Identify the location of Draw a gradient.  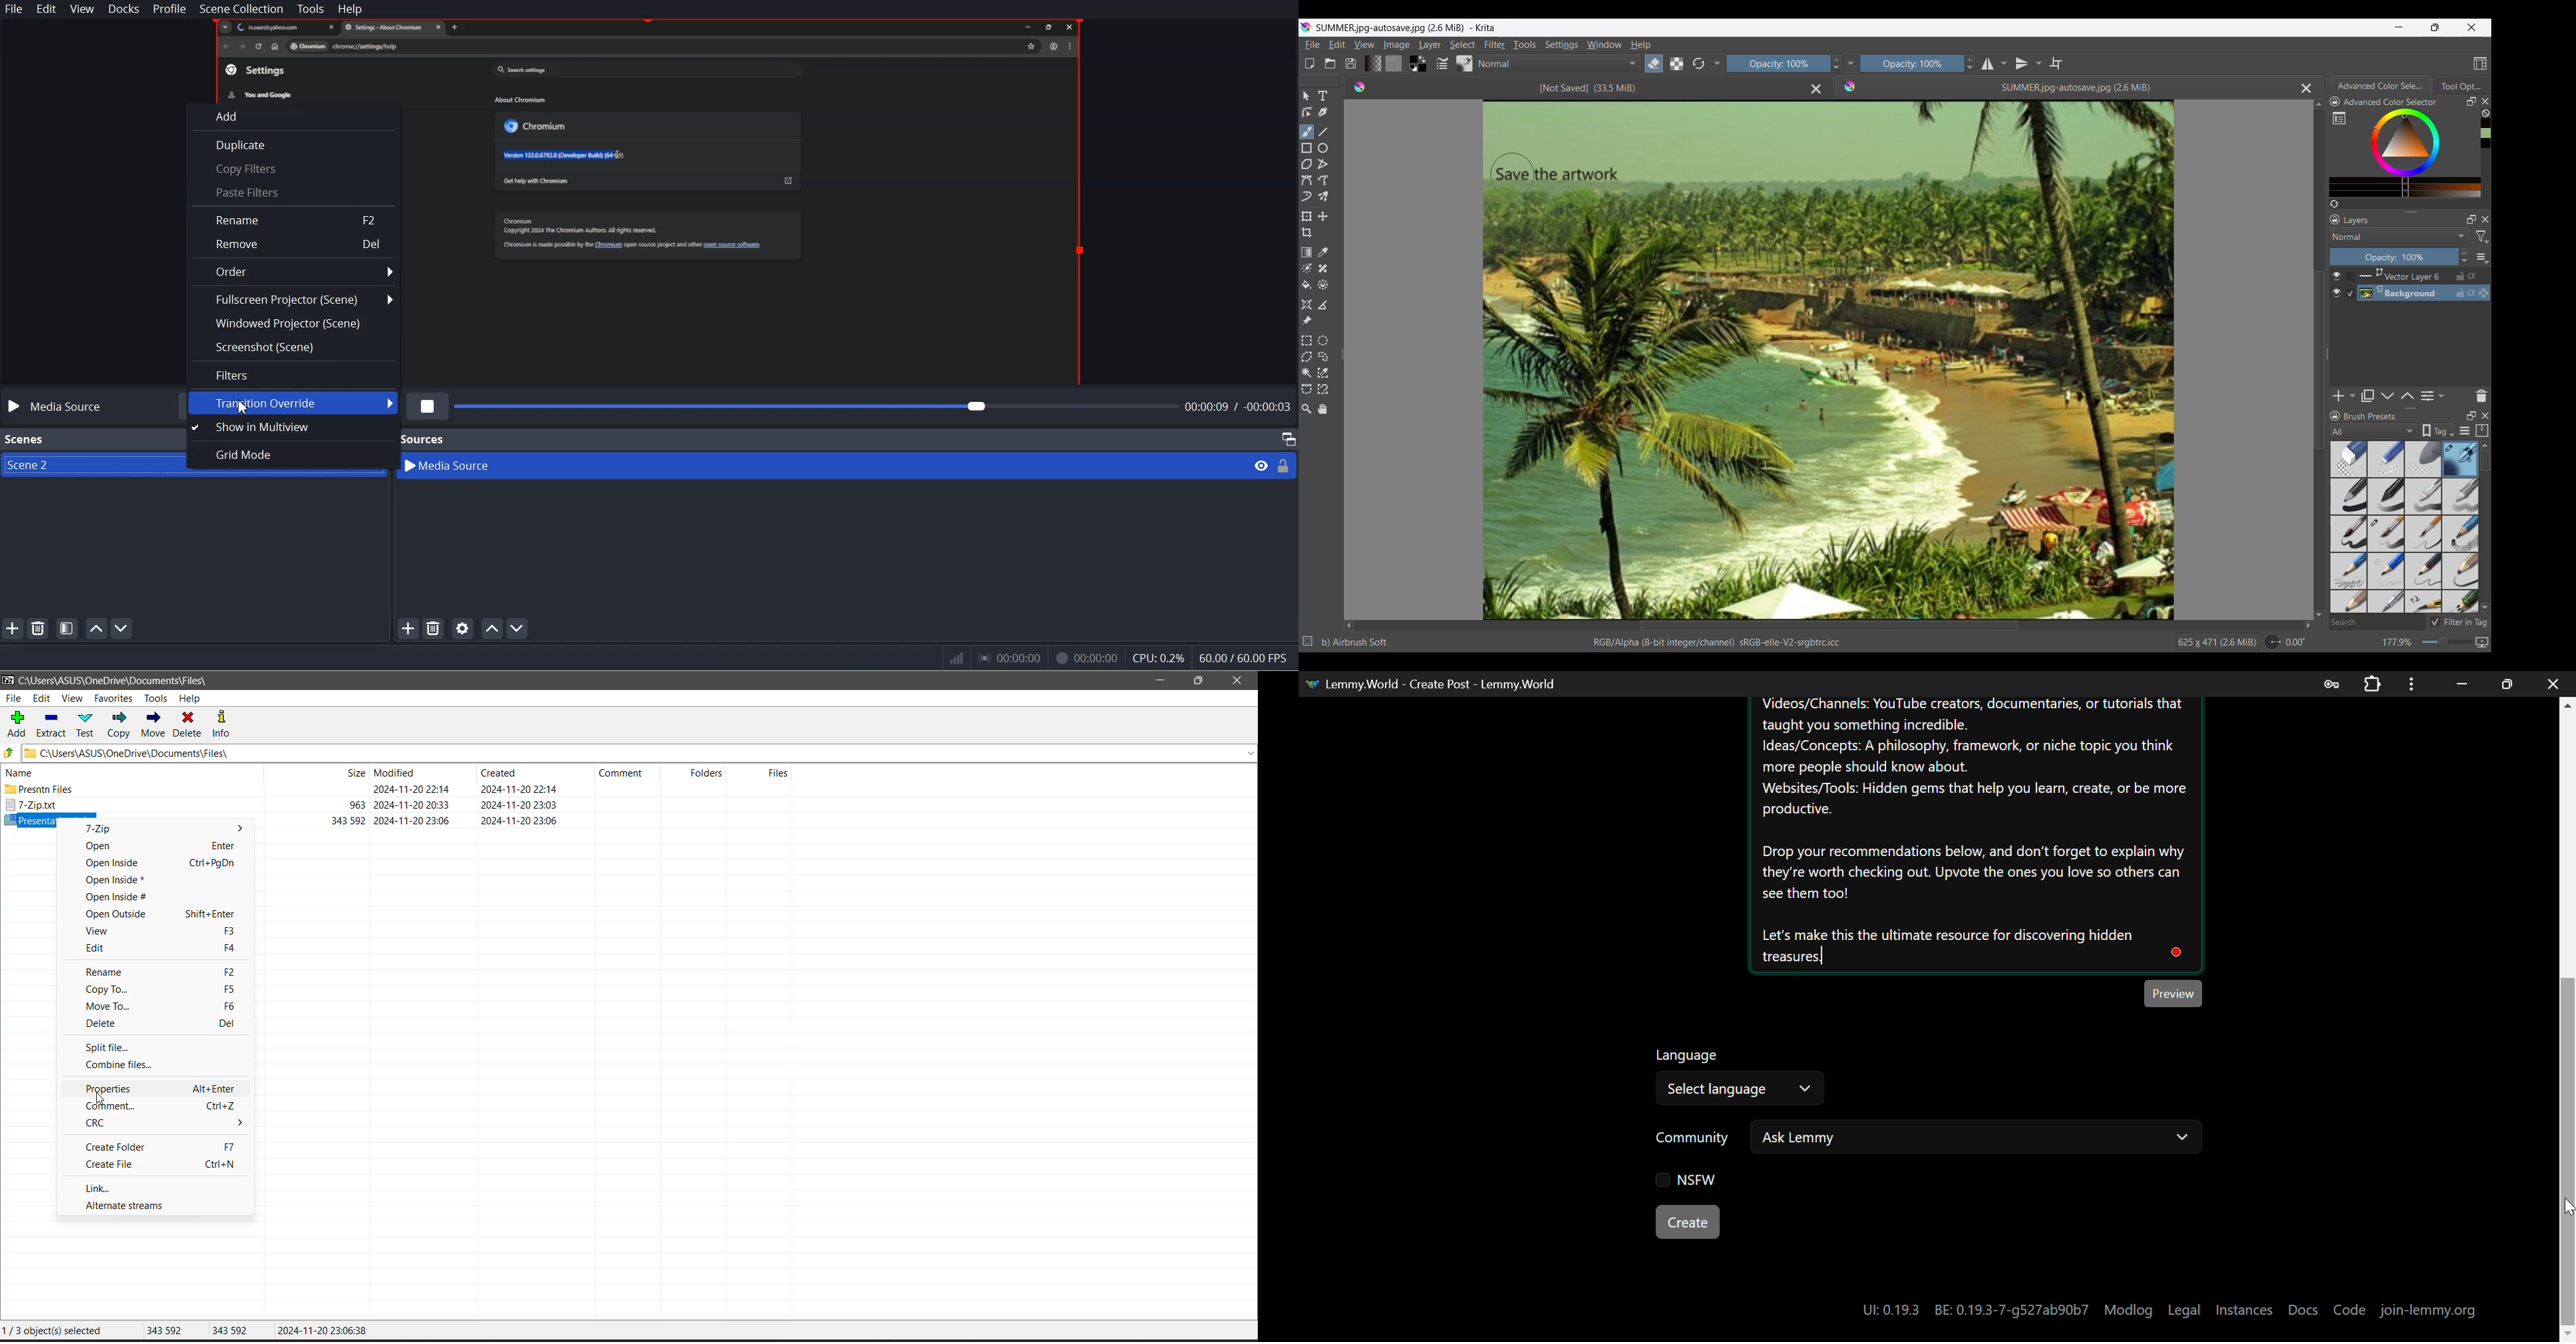
(1307, 252).